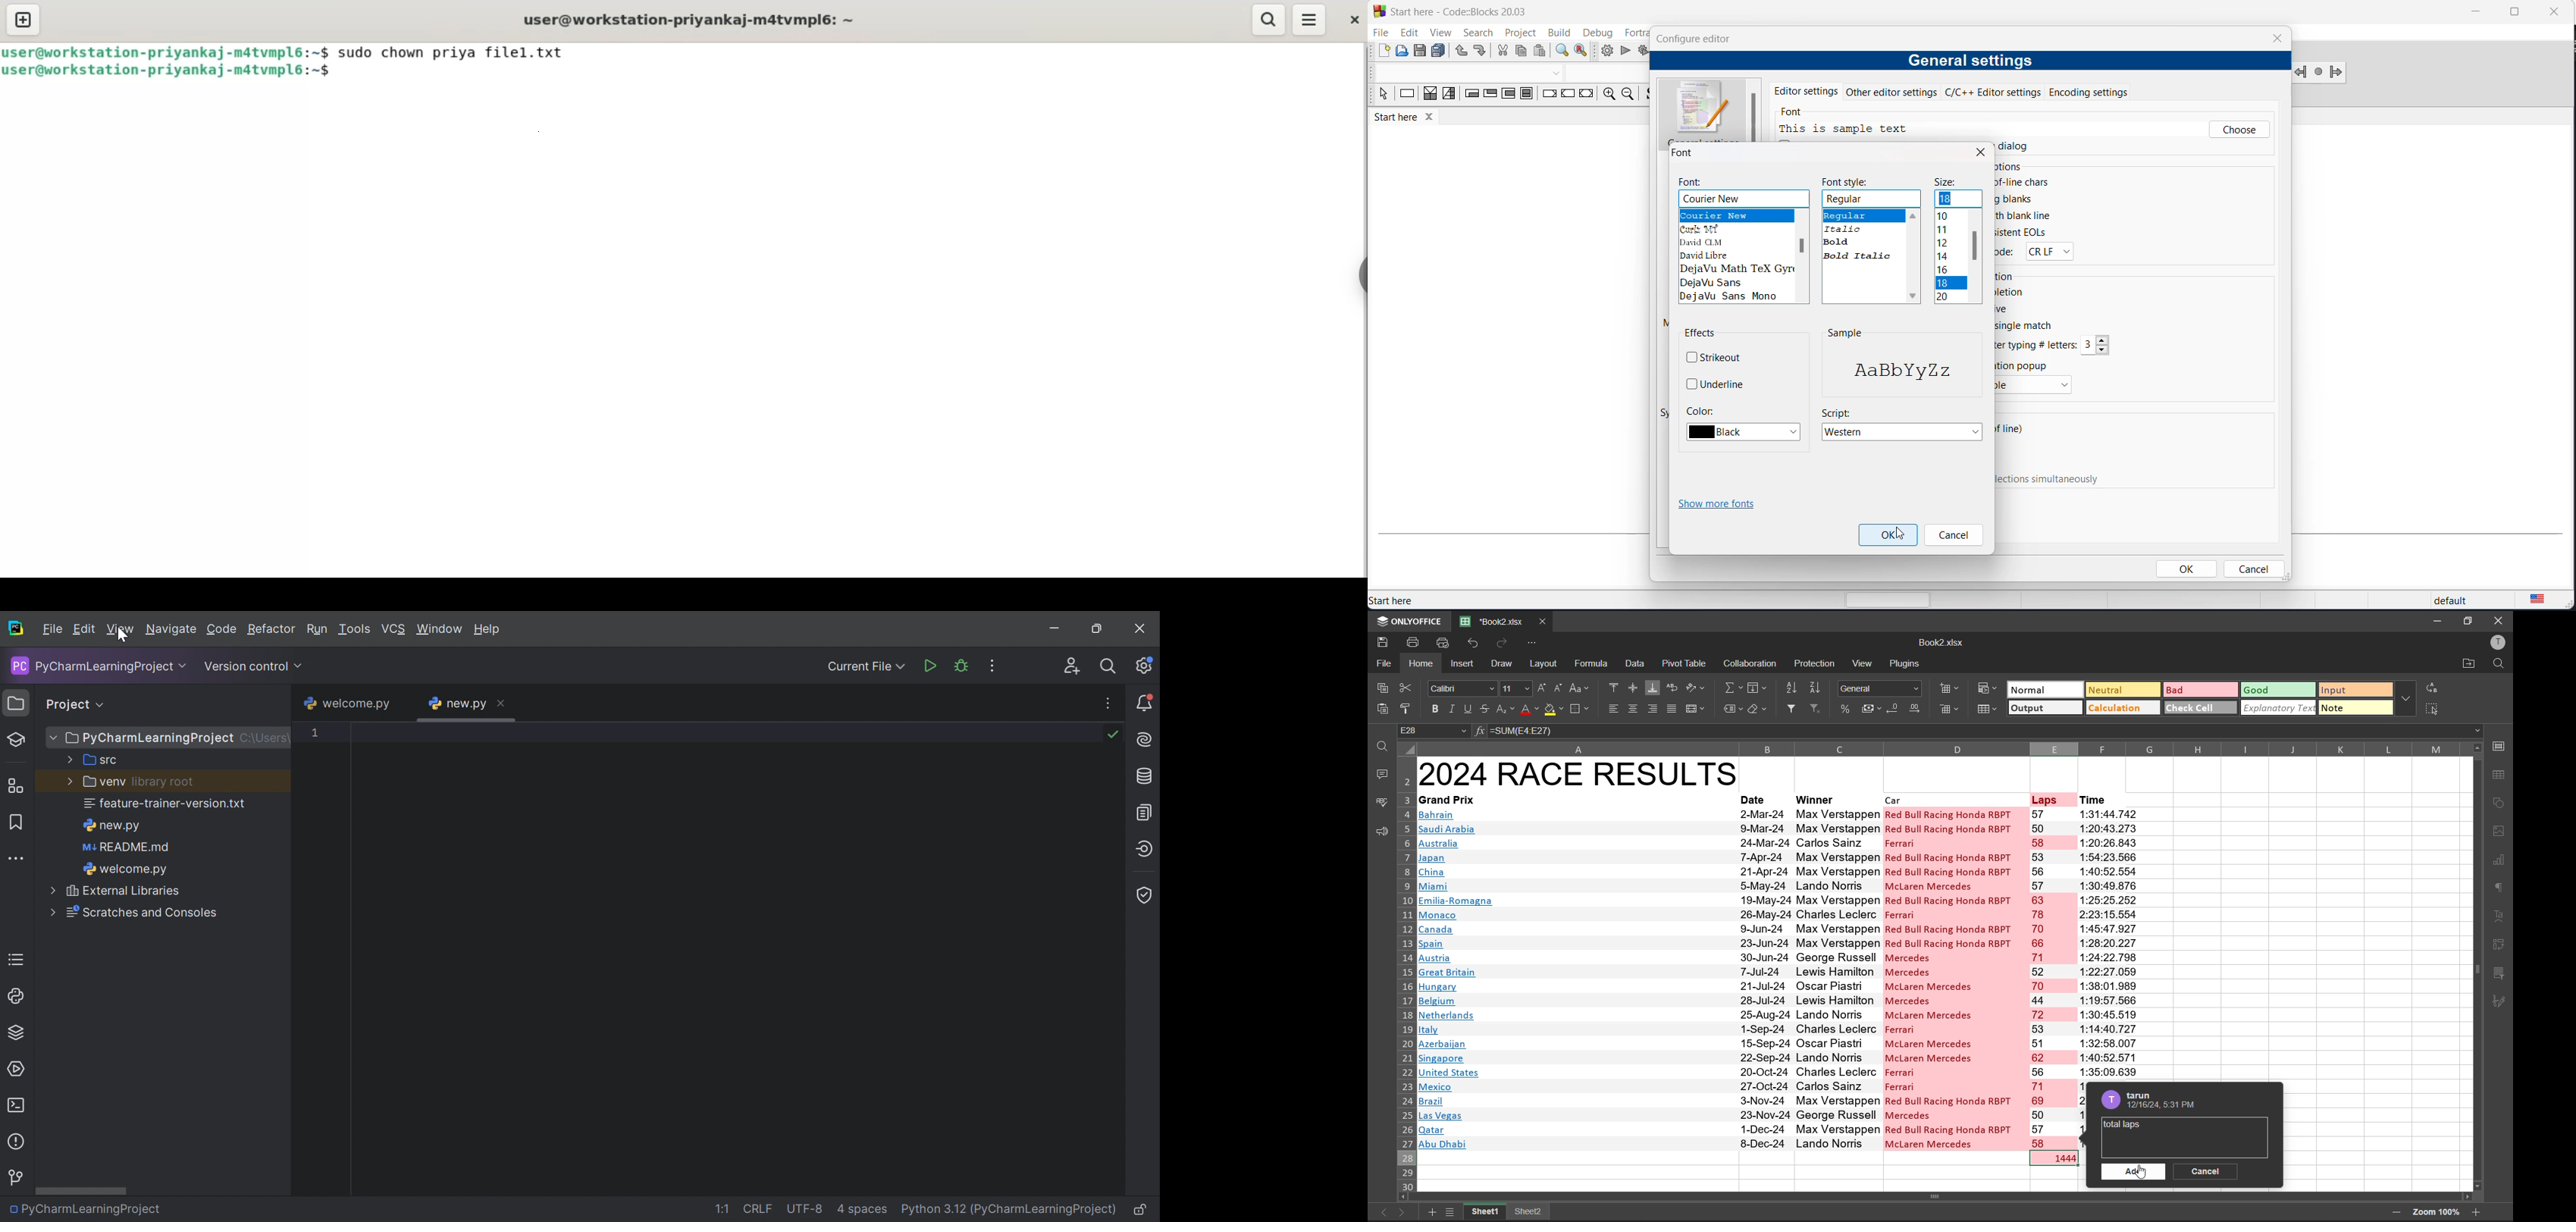 The width and height of the screenshot is (2576, 1232). Describe the element at coordinates (1754, 799) in the screenshot. I see `date` at that location.